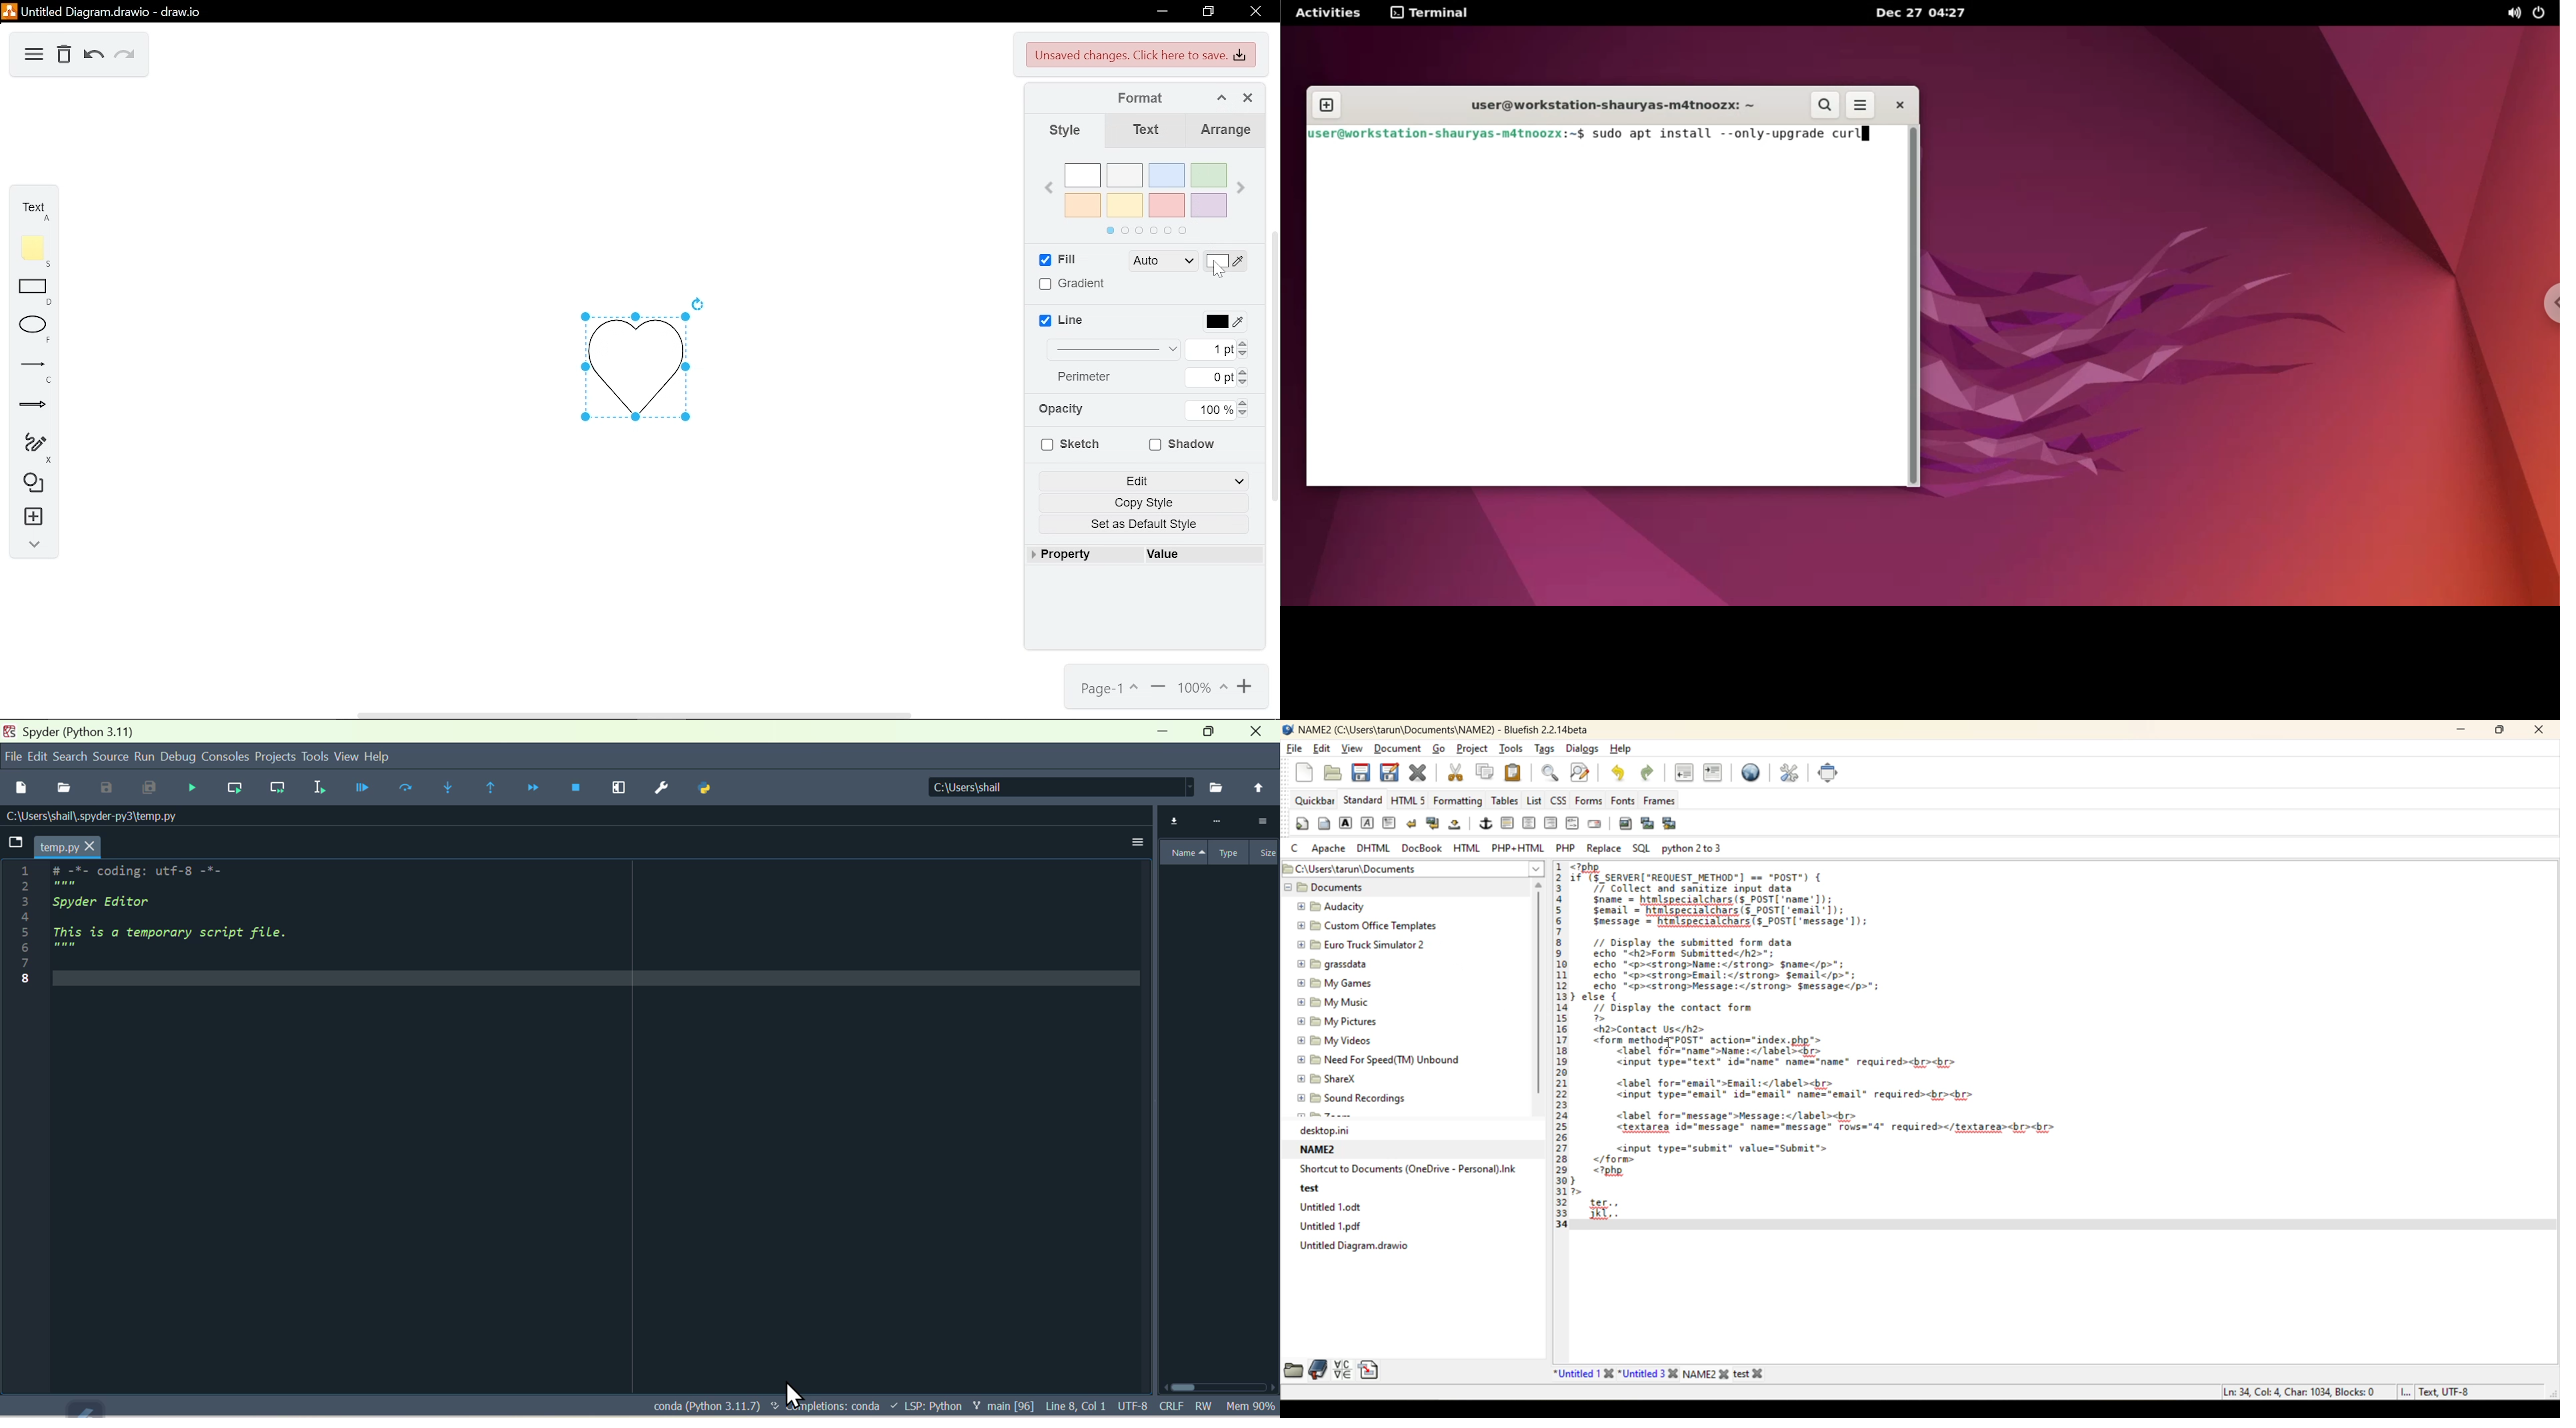  What do you see at coordinates (406, 791) in the screenshot?
I see `Run cell` at bounding box center [406, 791].